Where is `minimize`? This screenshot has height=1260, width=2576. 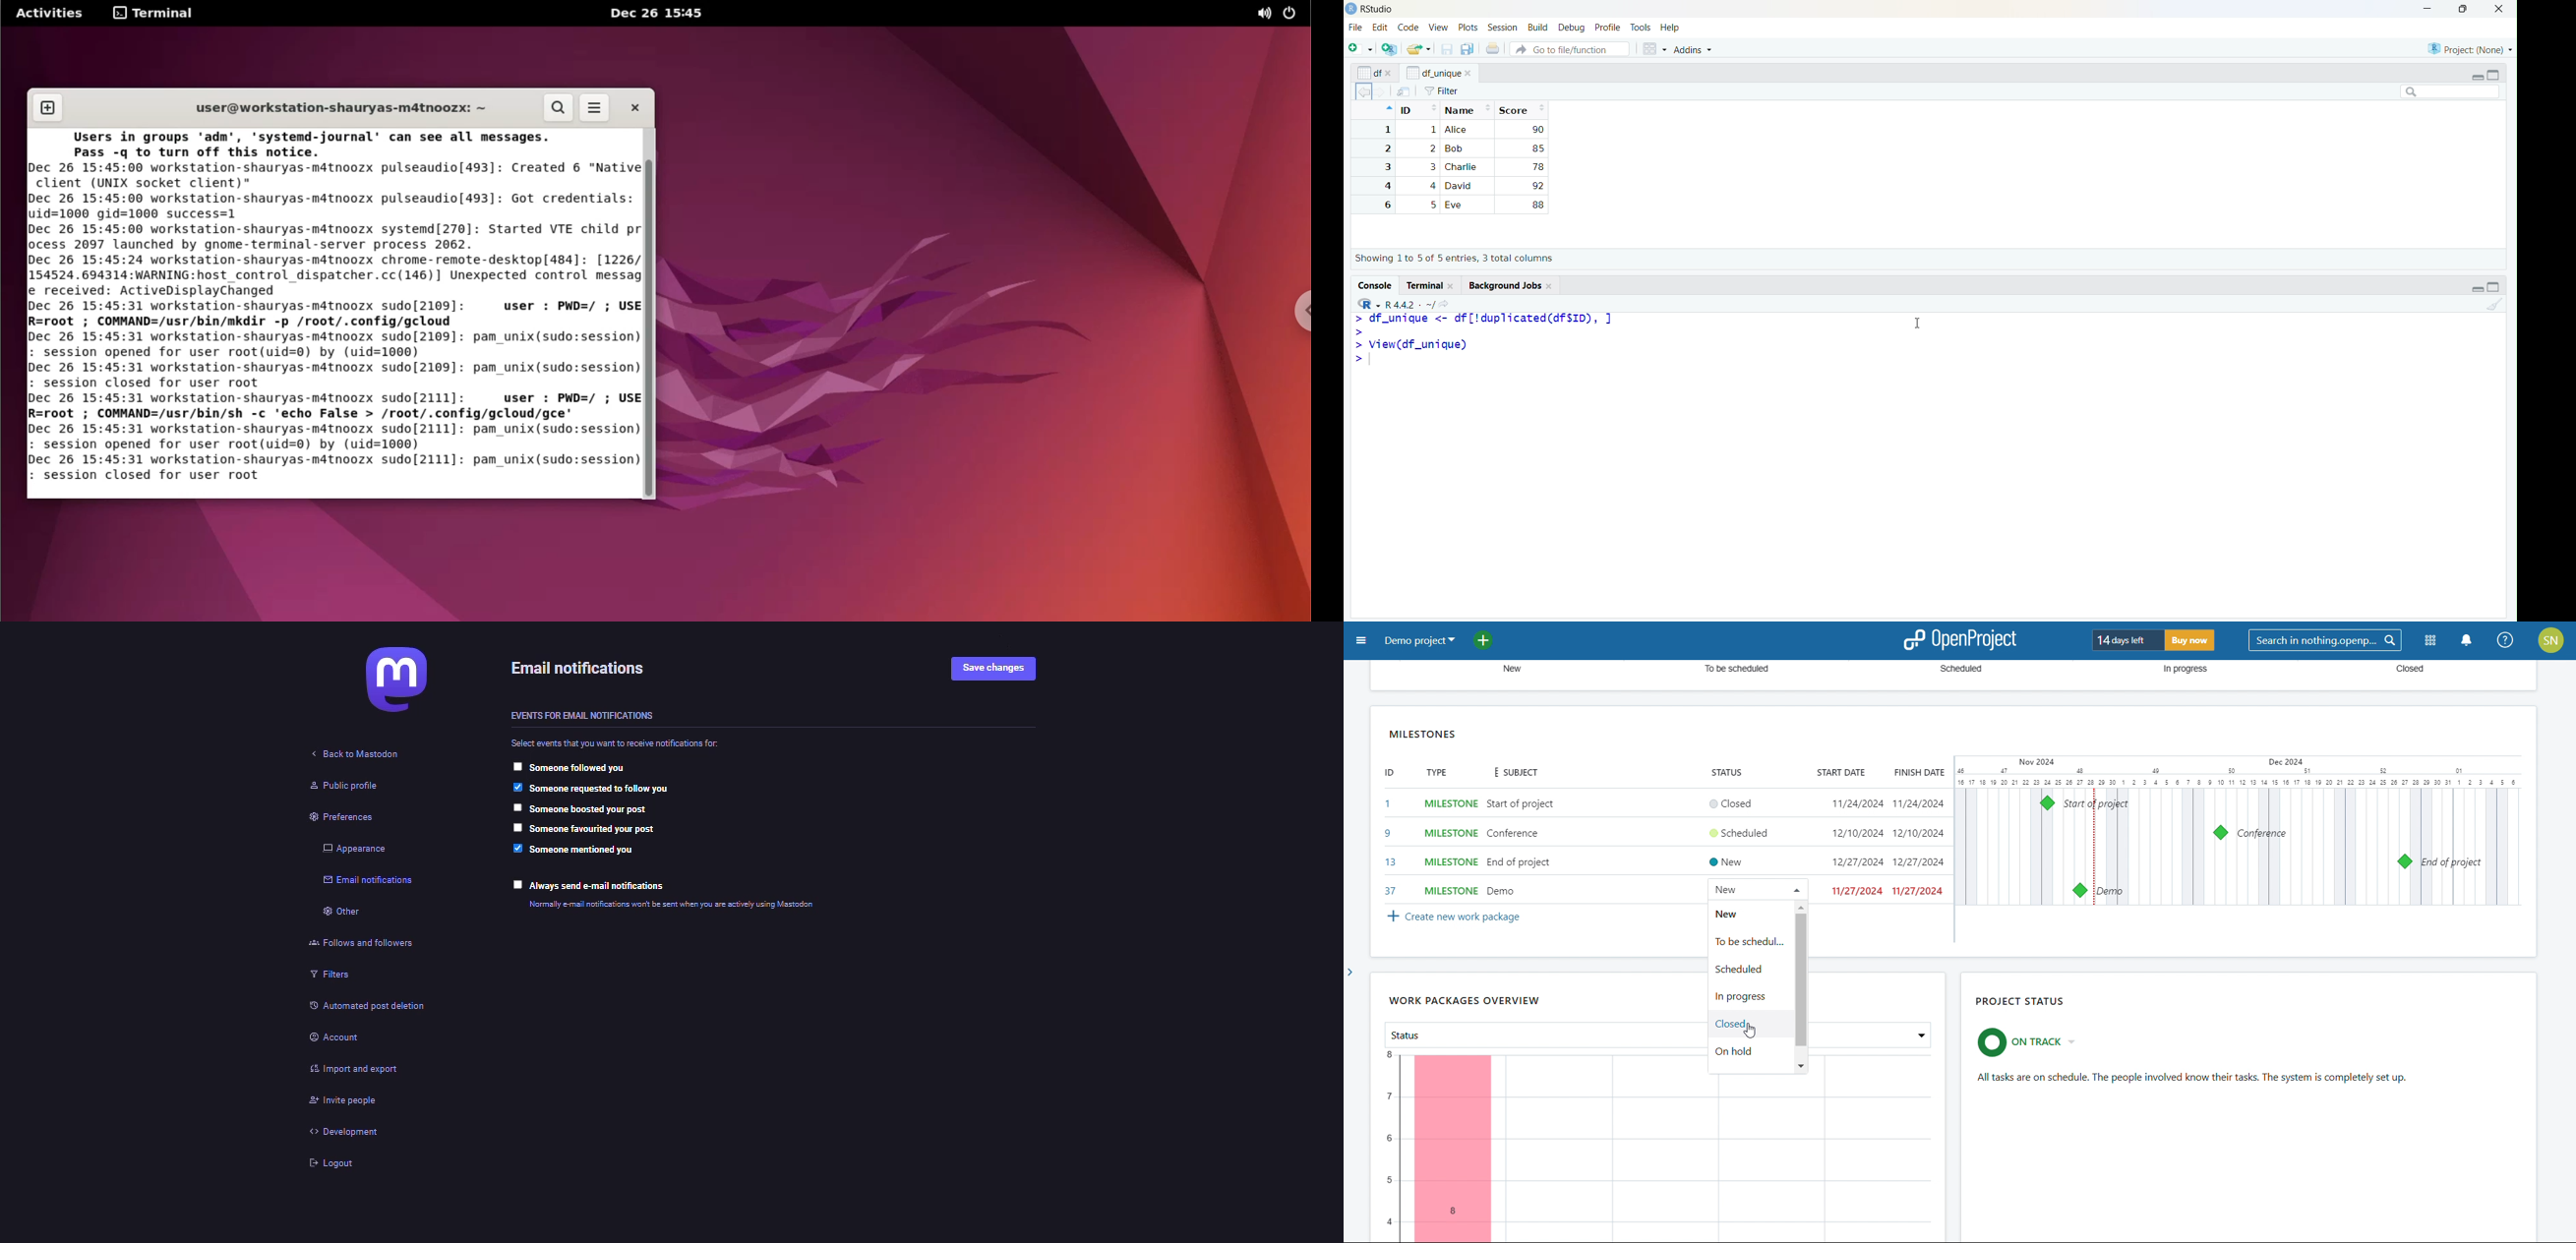
minimize is located at coordinates (2477, 76).